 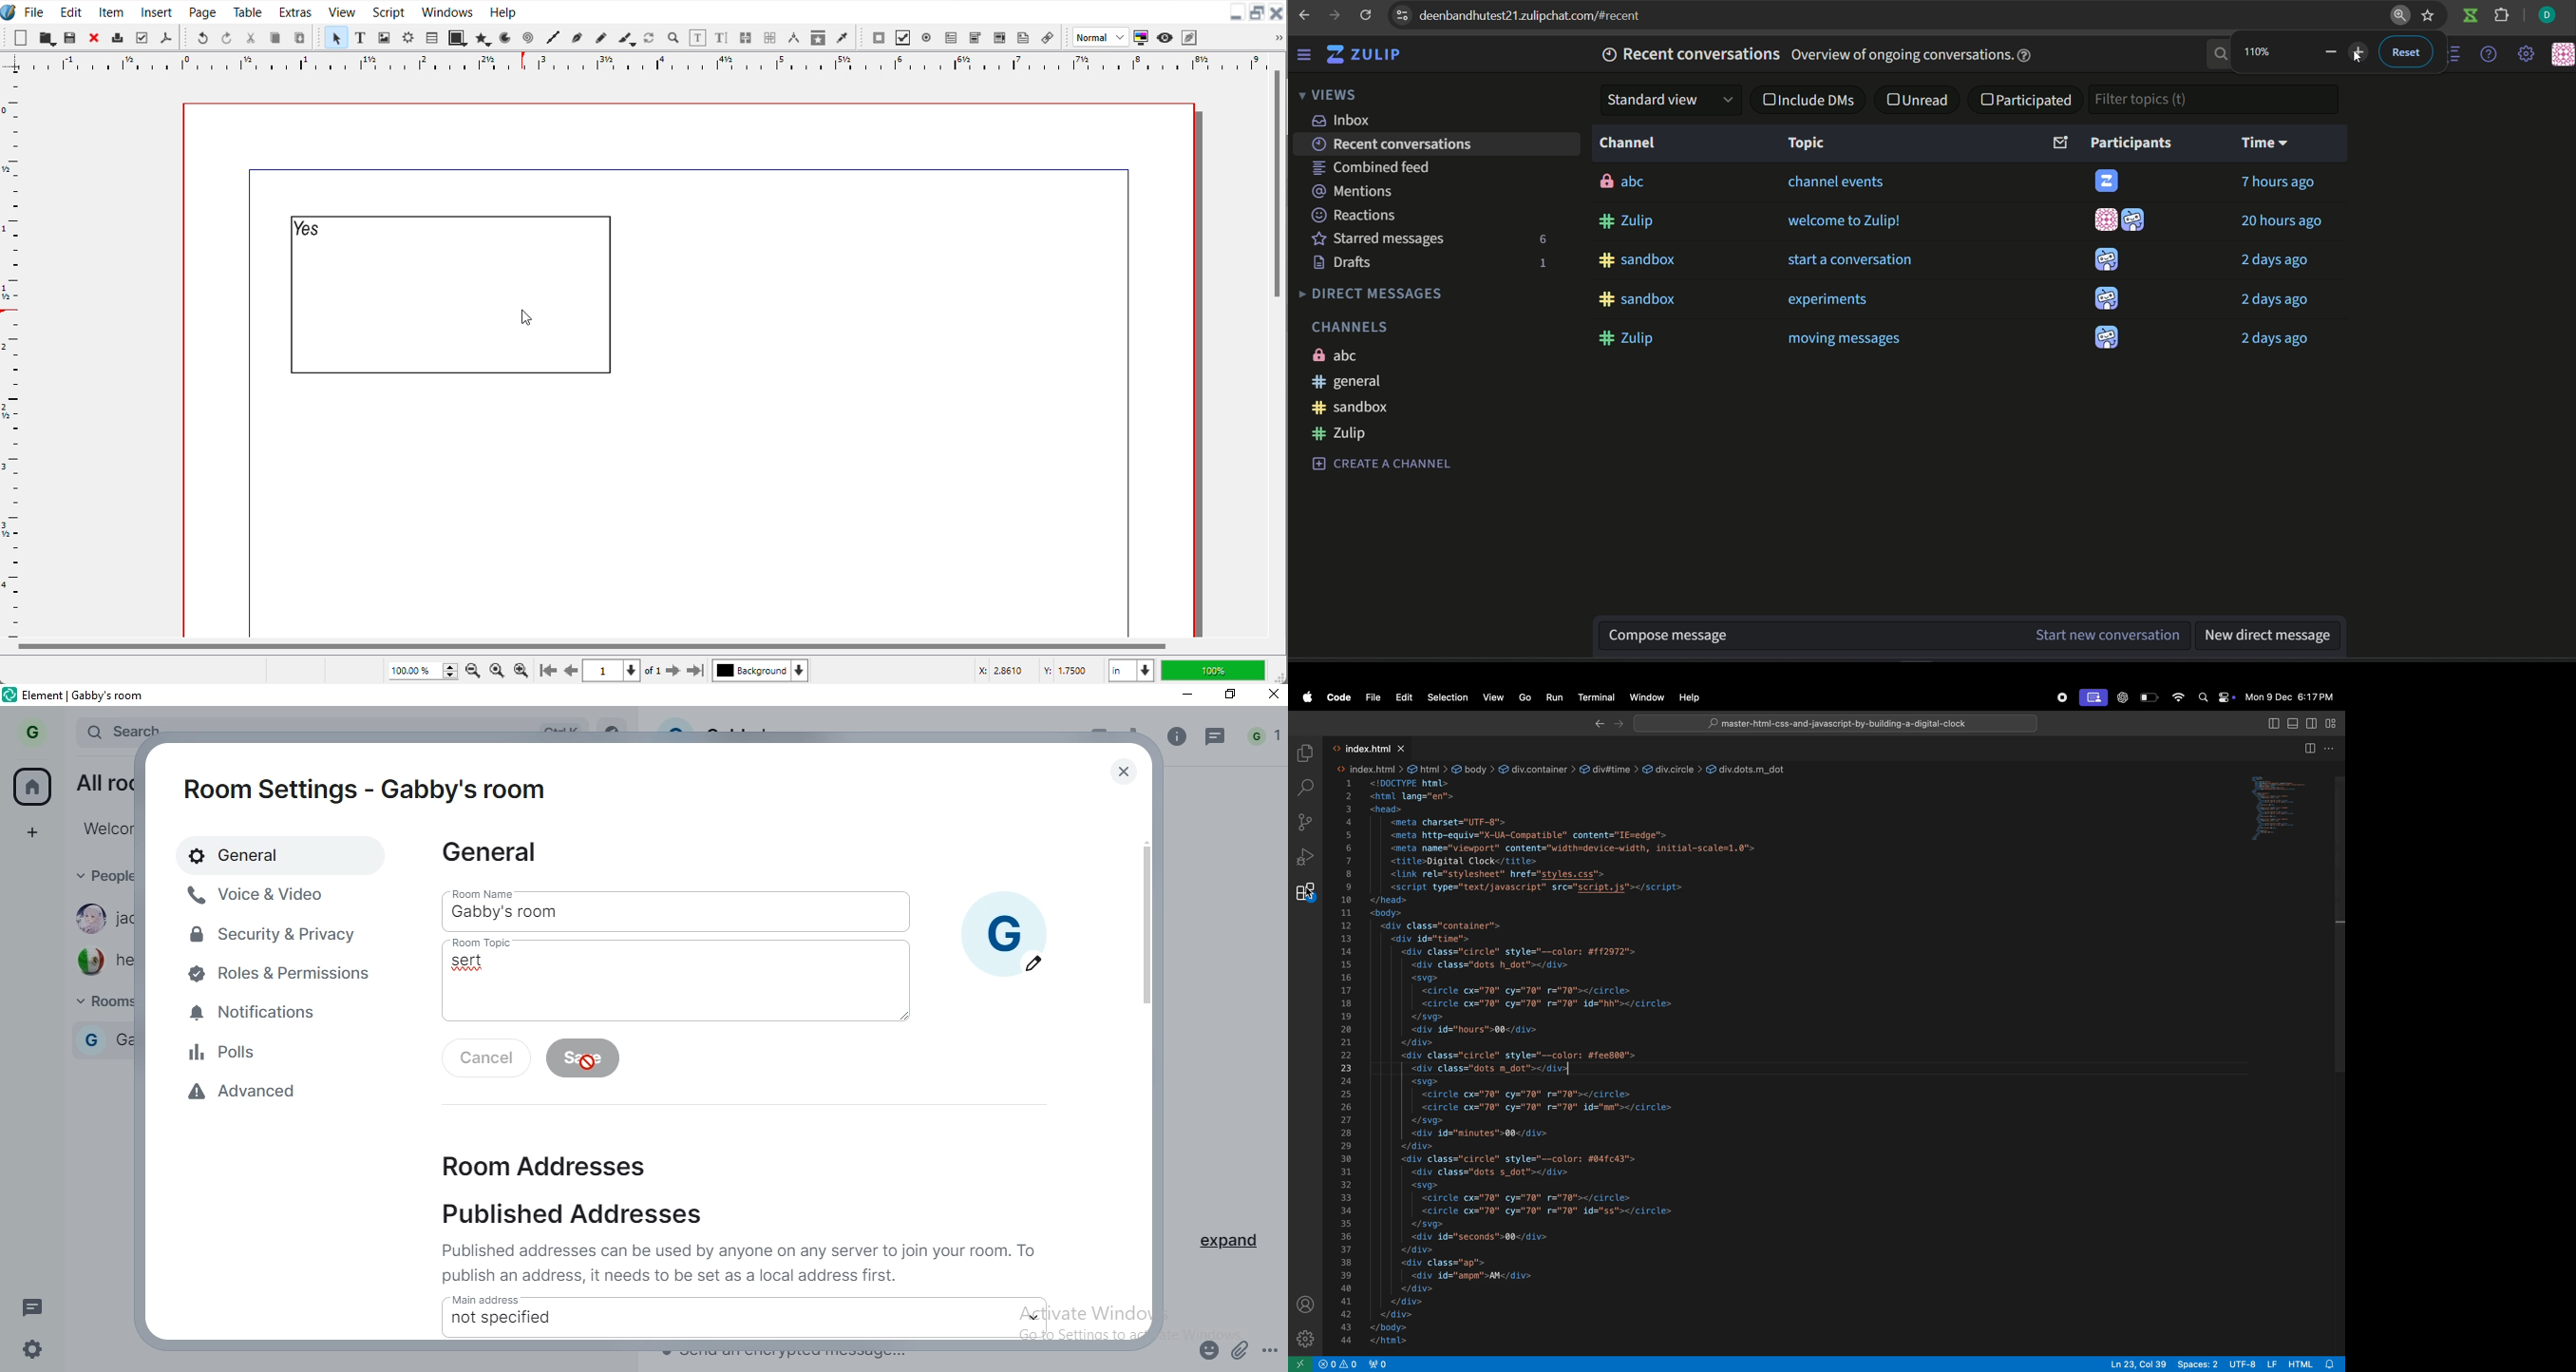 I want to click on Html alert, so click(x=2315, y=1364).